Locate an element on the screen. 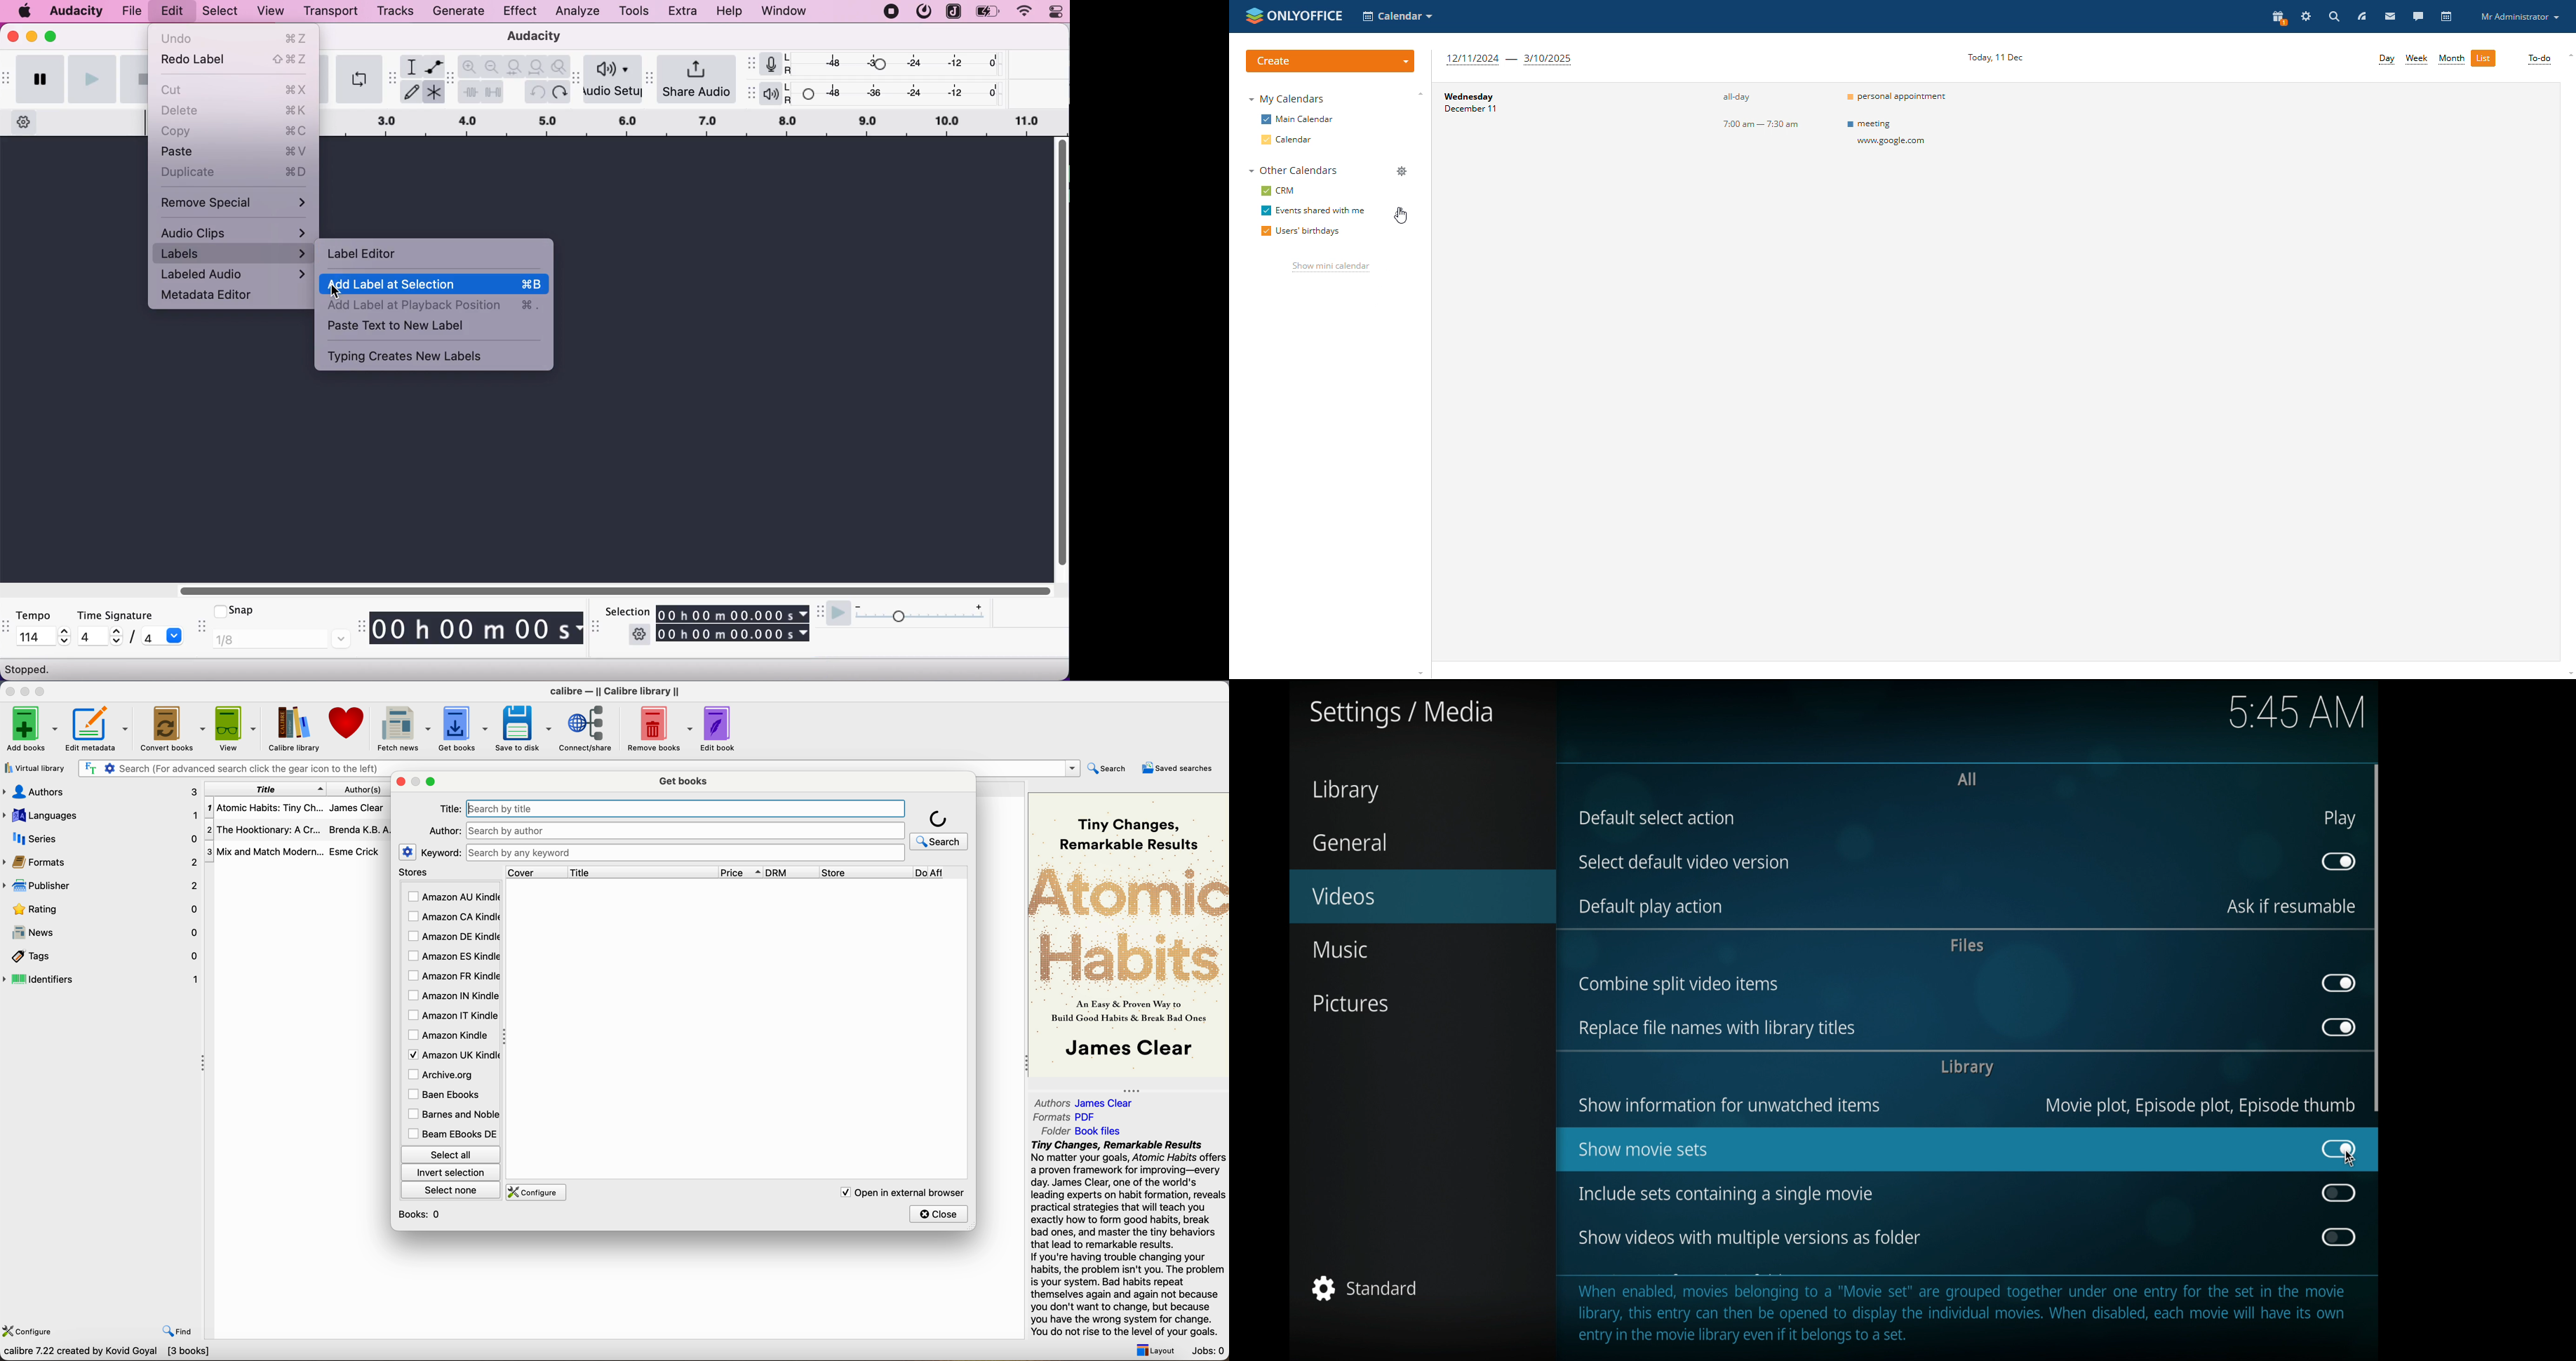 This screenshot has height=1372, width=2576. clear is located at coordinates (892, 808).